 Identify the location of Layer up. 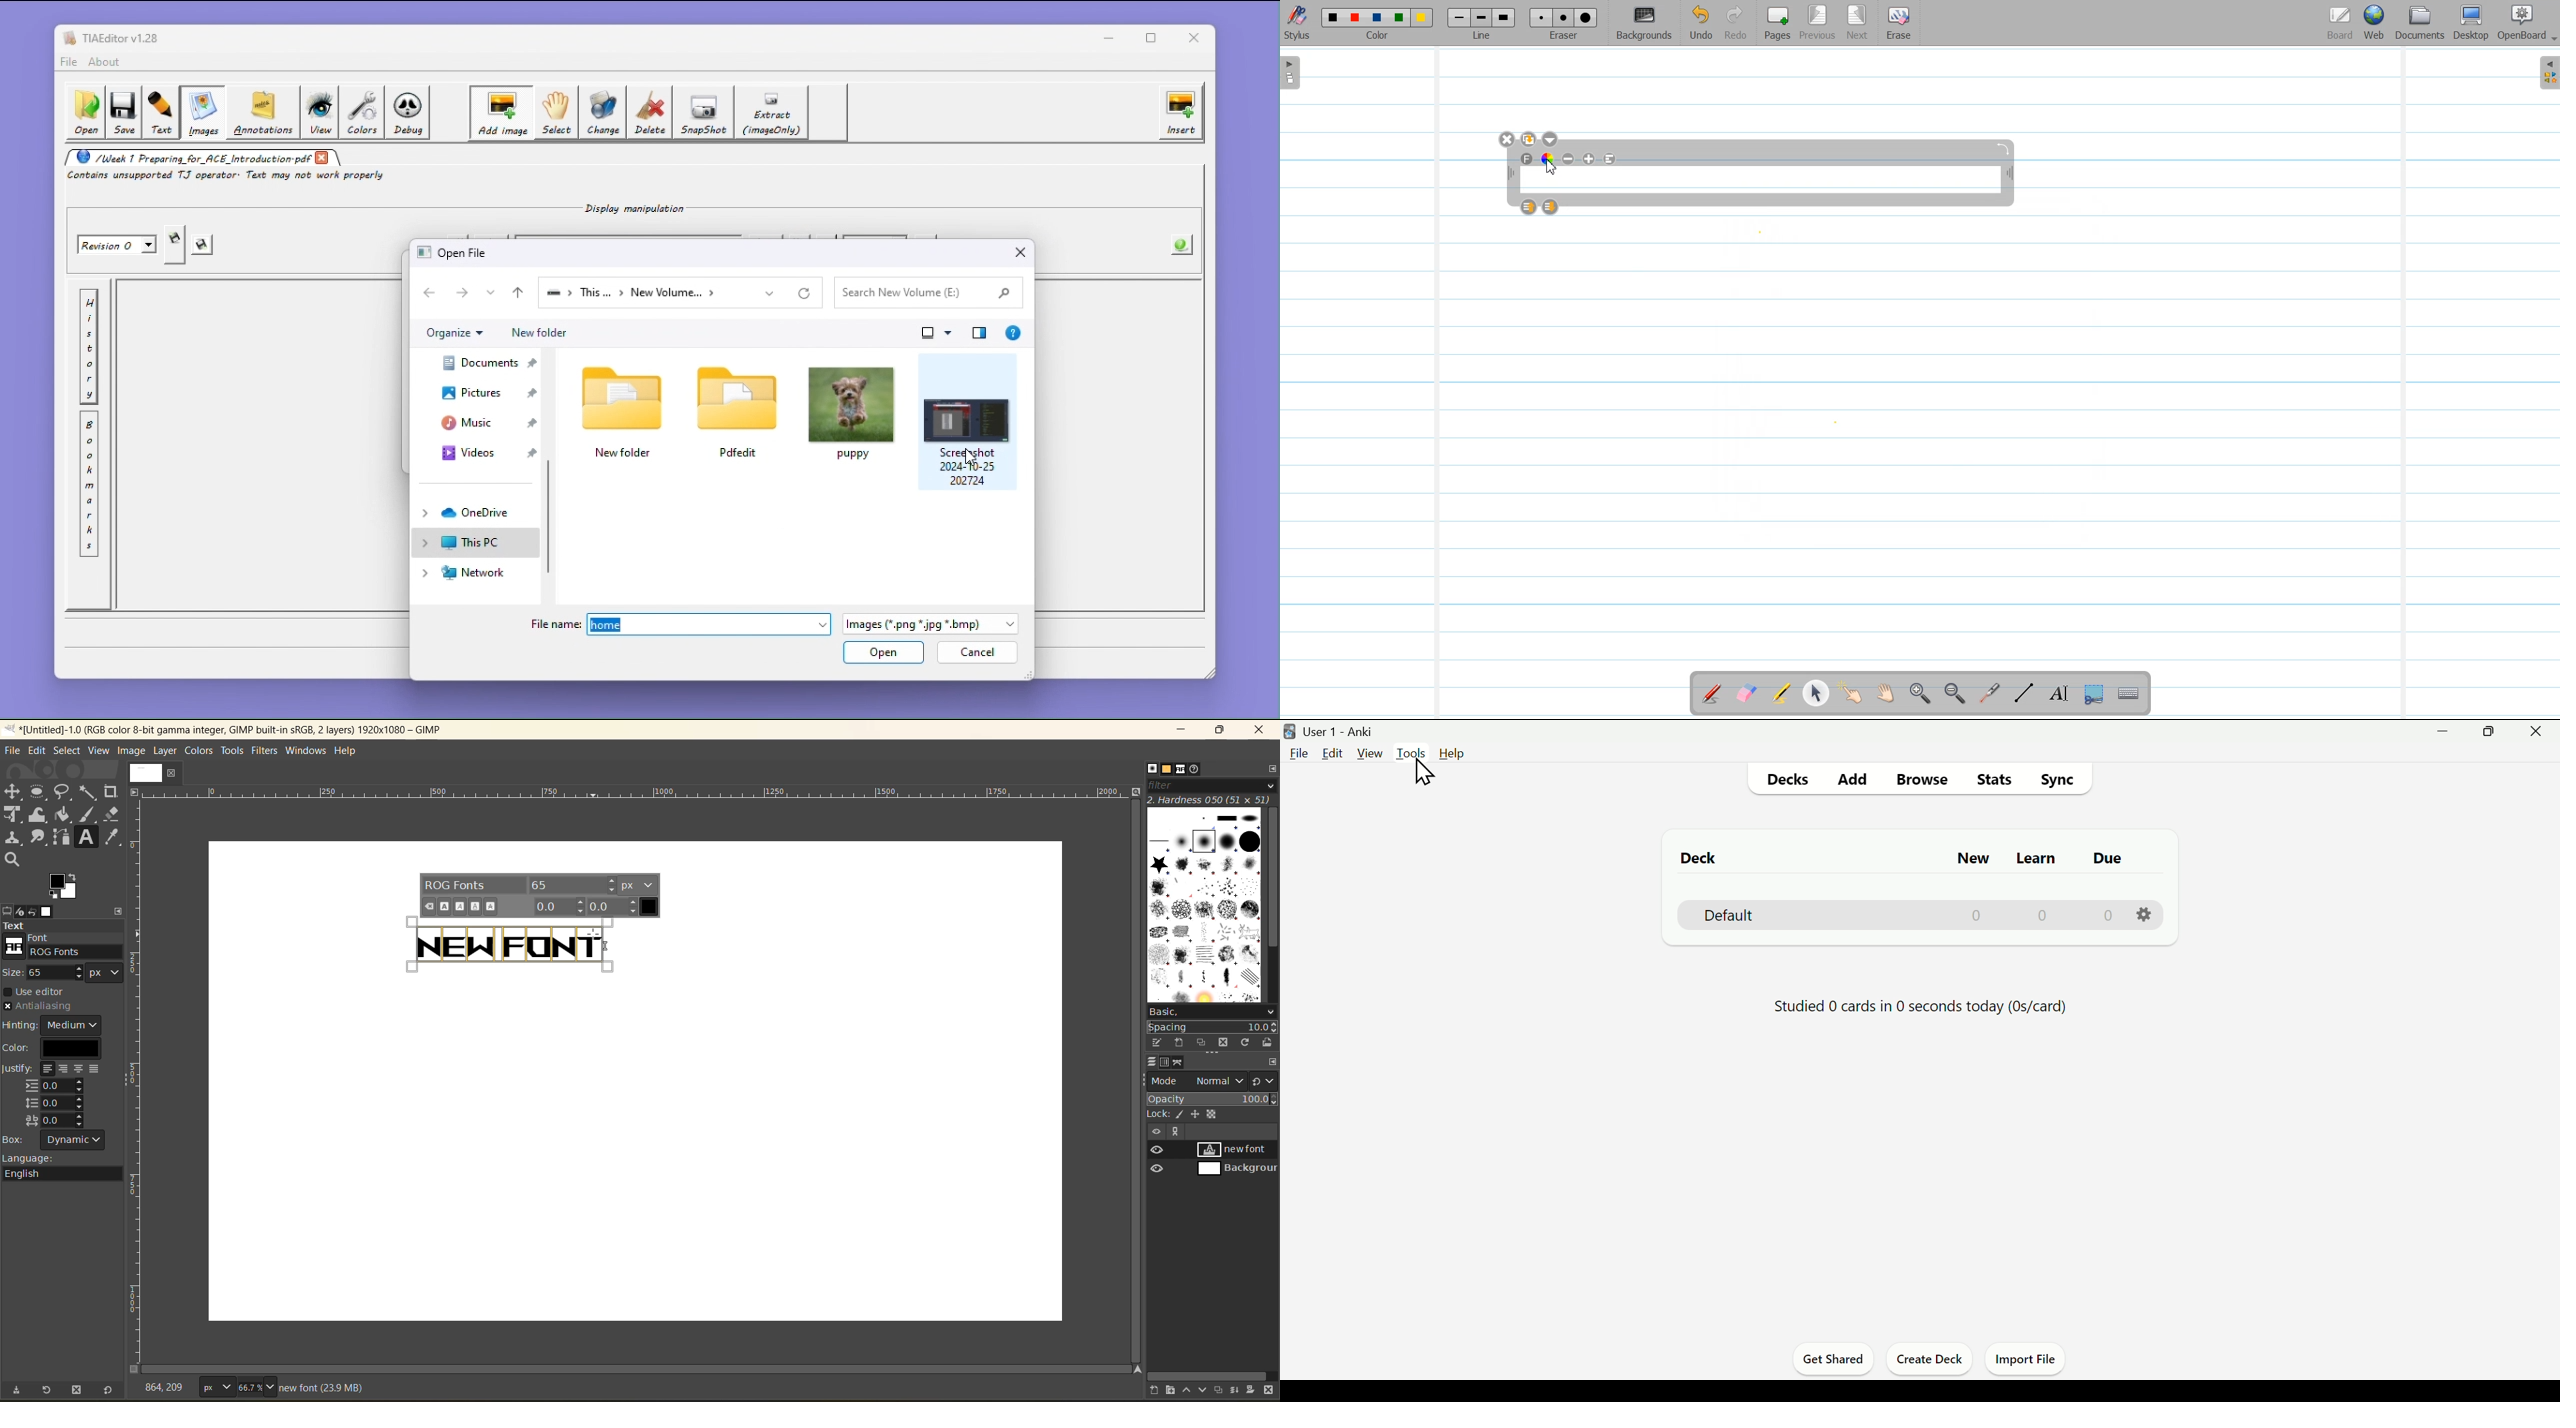
(1530, 207).